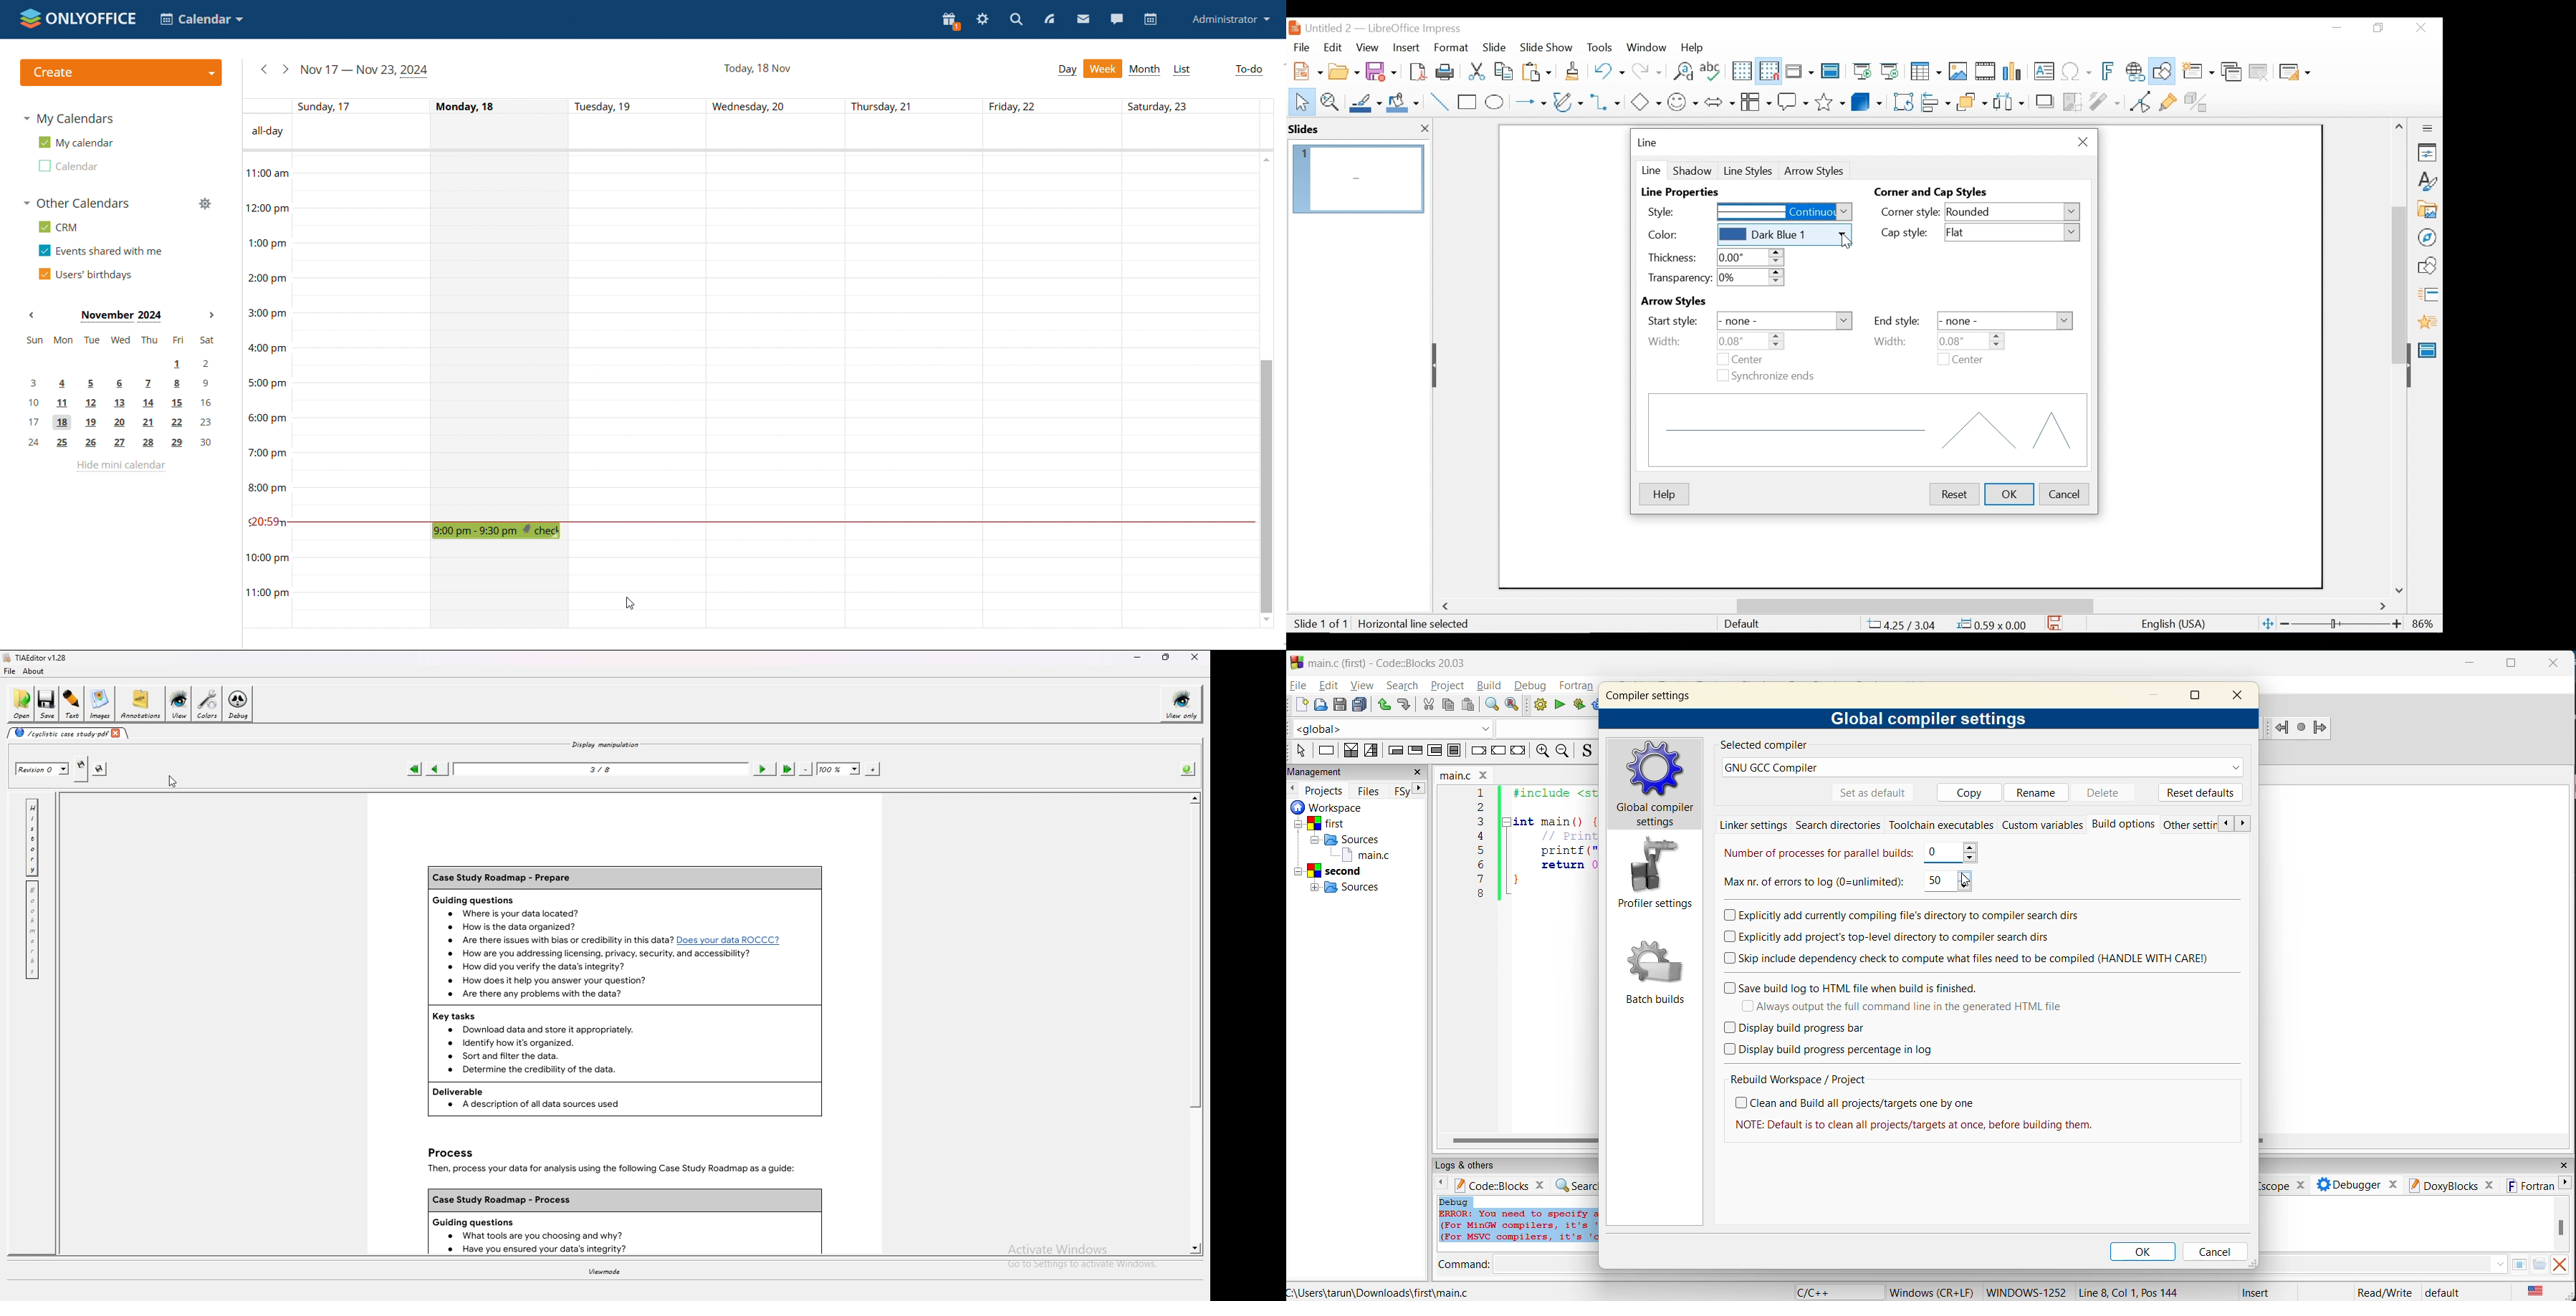  I want to click on Cancel, so click(2065, 493).